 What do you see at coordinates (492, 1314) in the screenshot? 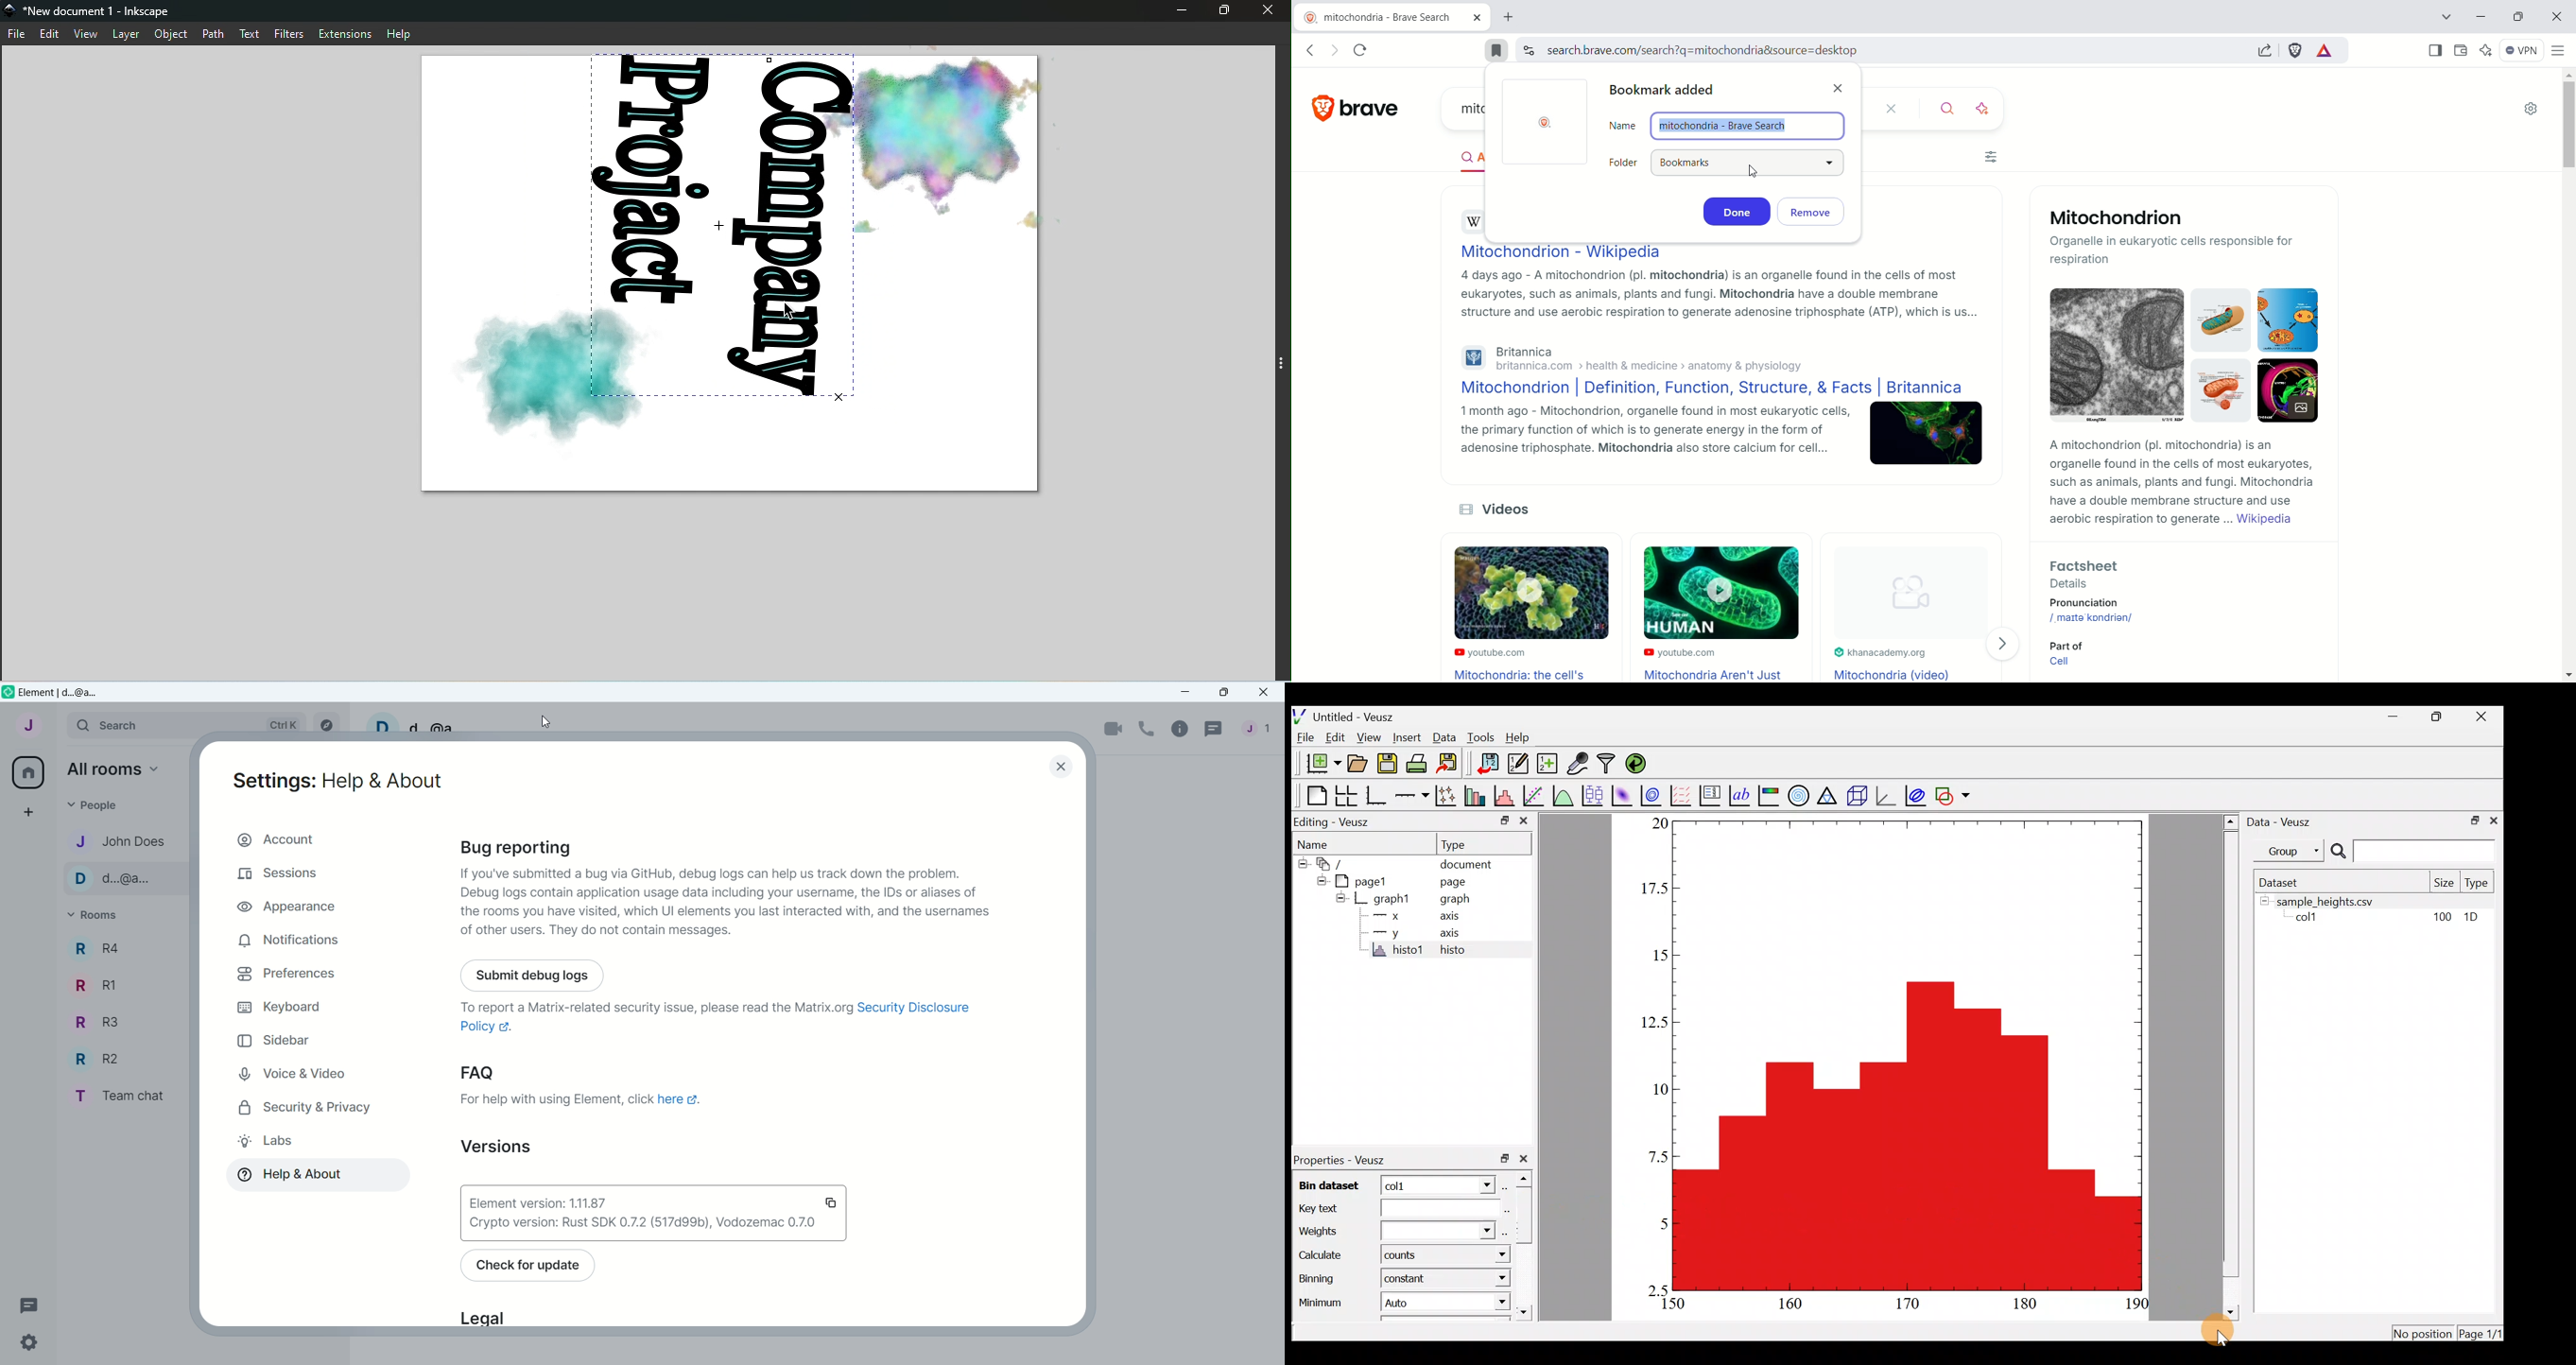
I see `Legal` at bounding box center [492, 1314].